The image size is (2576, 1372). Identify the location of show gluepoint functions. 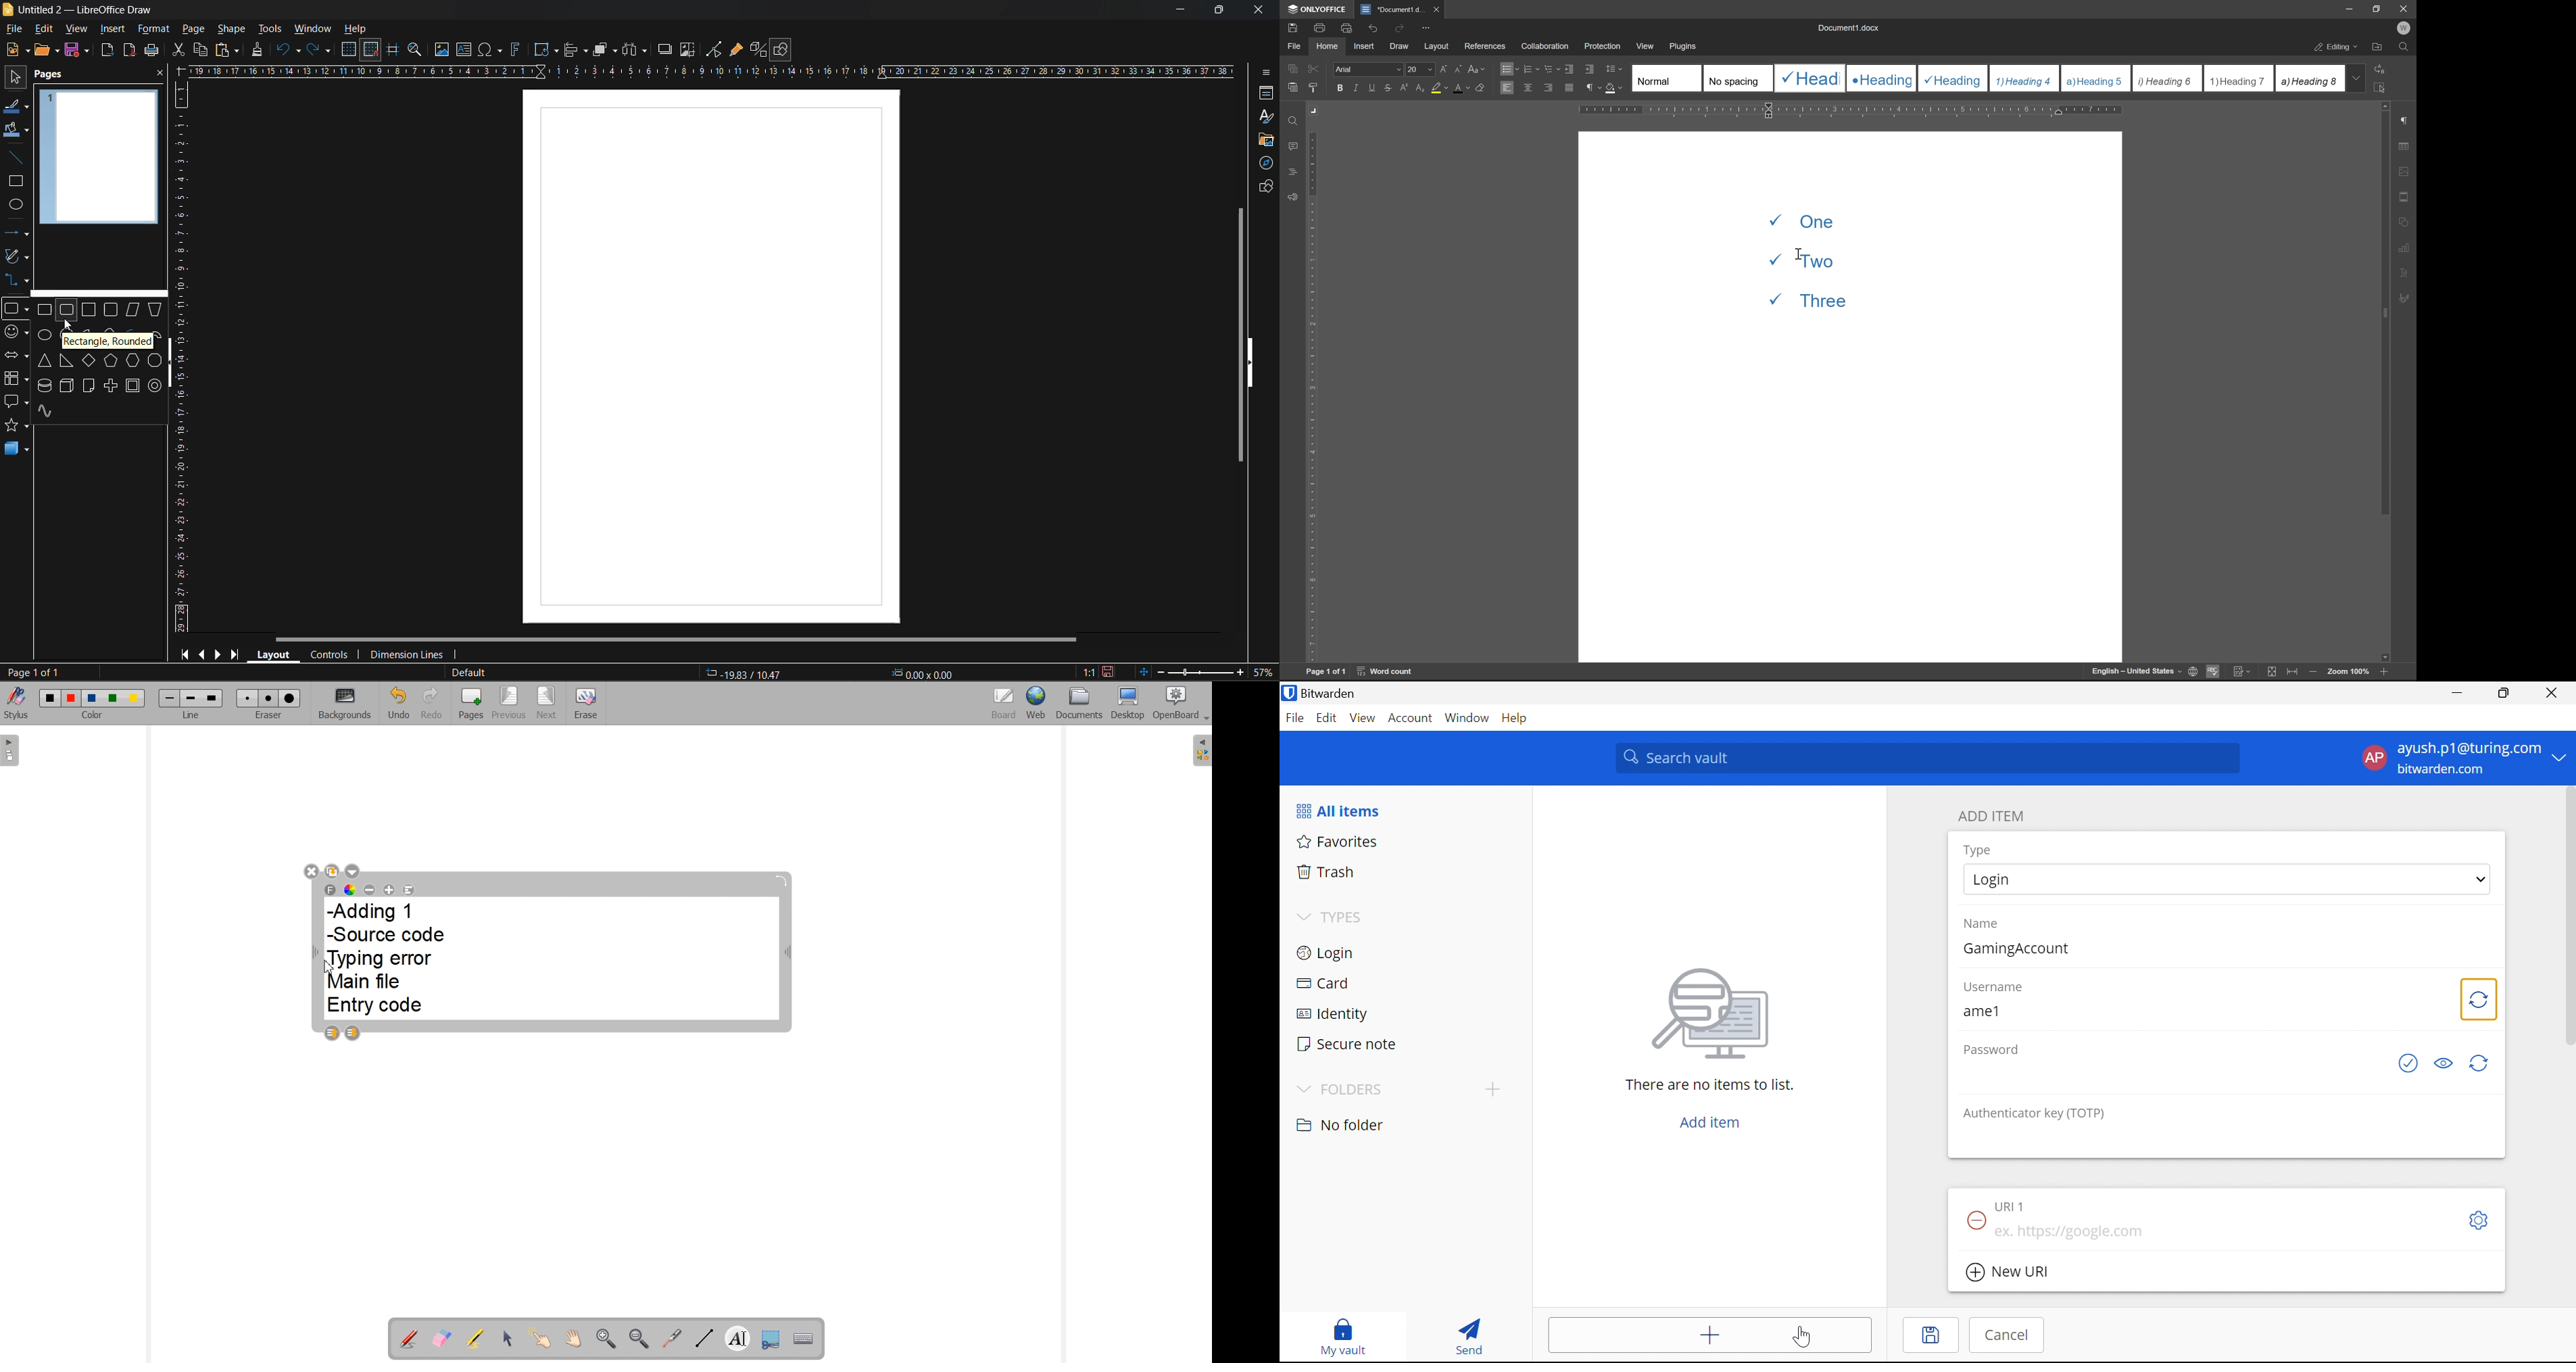
(736, 50).